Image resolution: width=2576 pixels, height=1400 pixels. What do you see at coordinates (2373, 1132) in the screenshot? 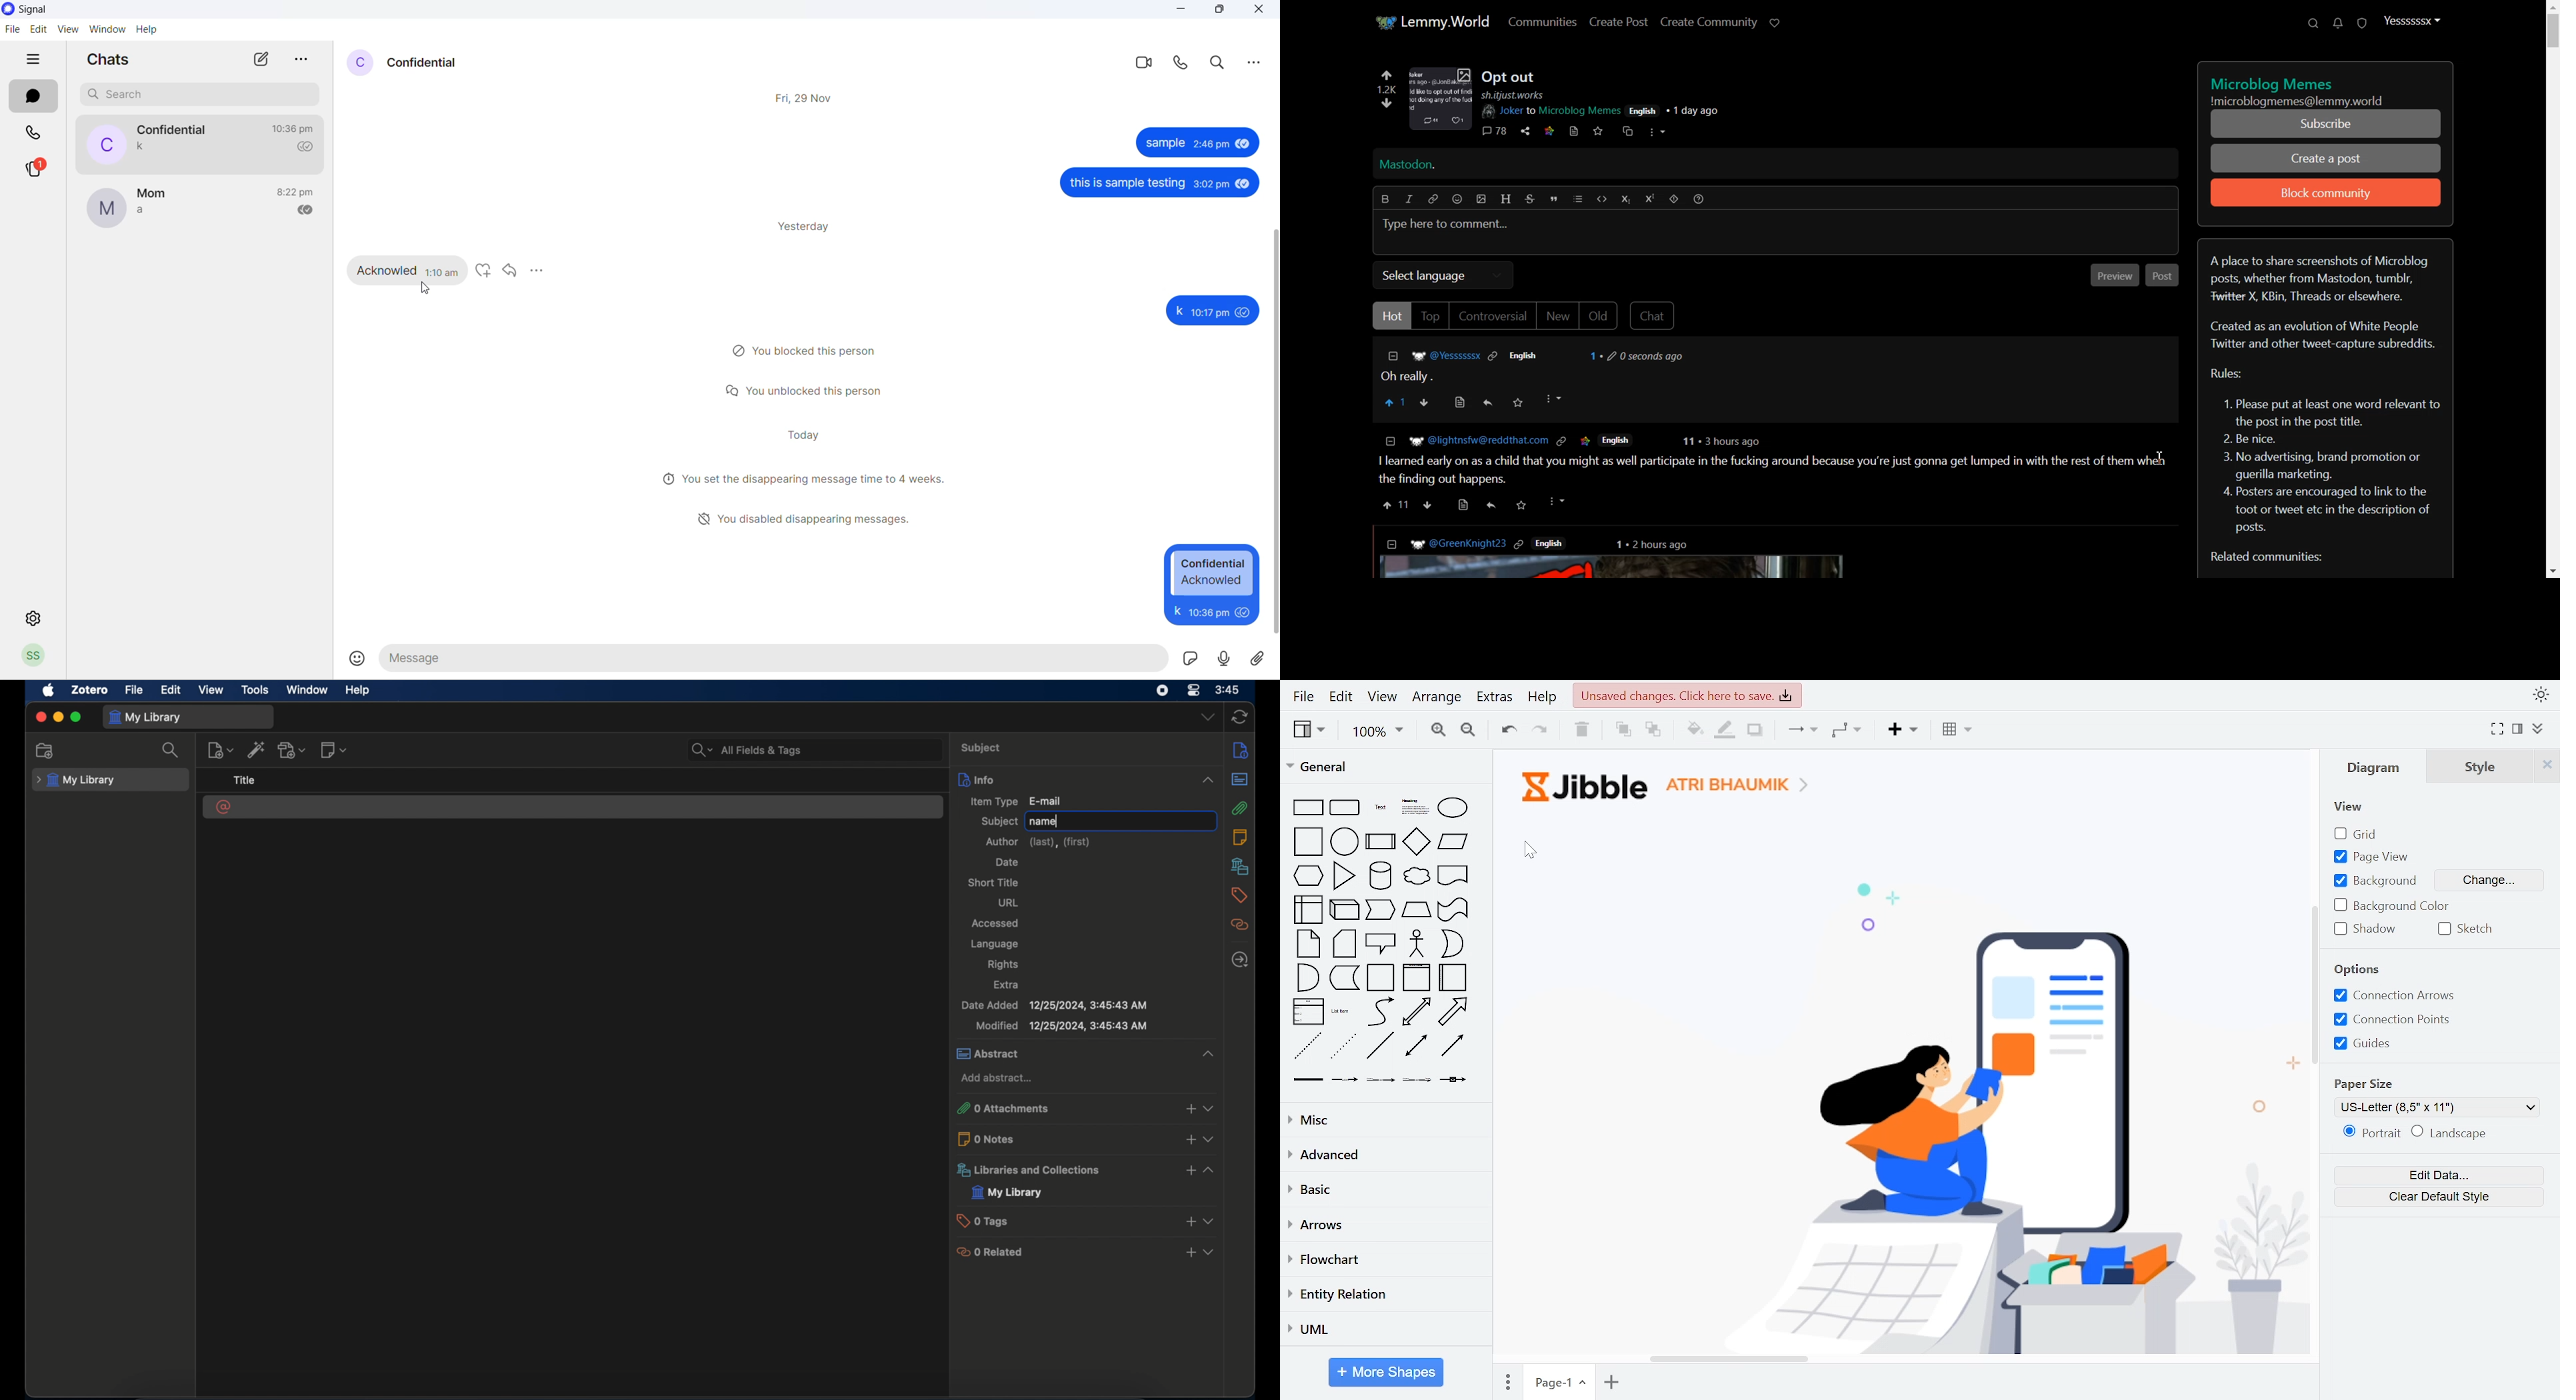
I see `potrait` at bounding box center [2373, 1132].